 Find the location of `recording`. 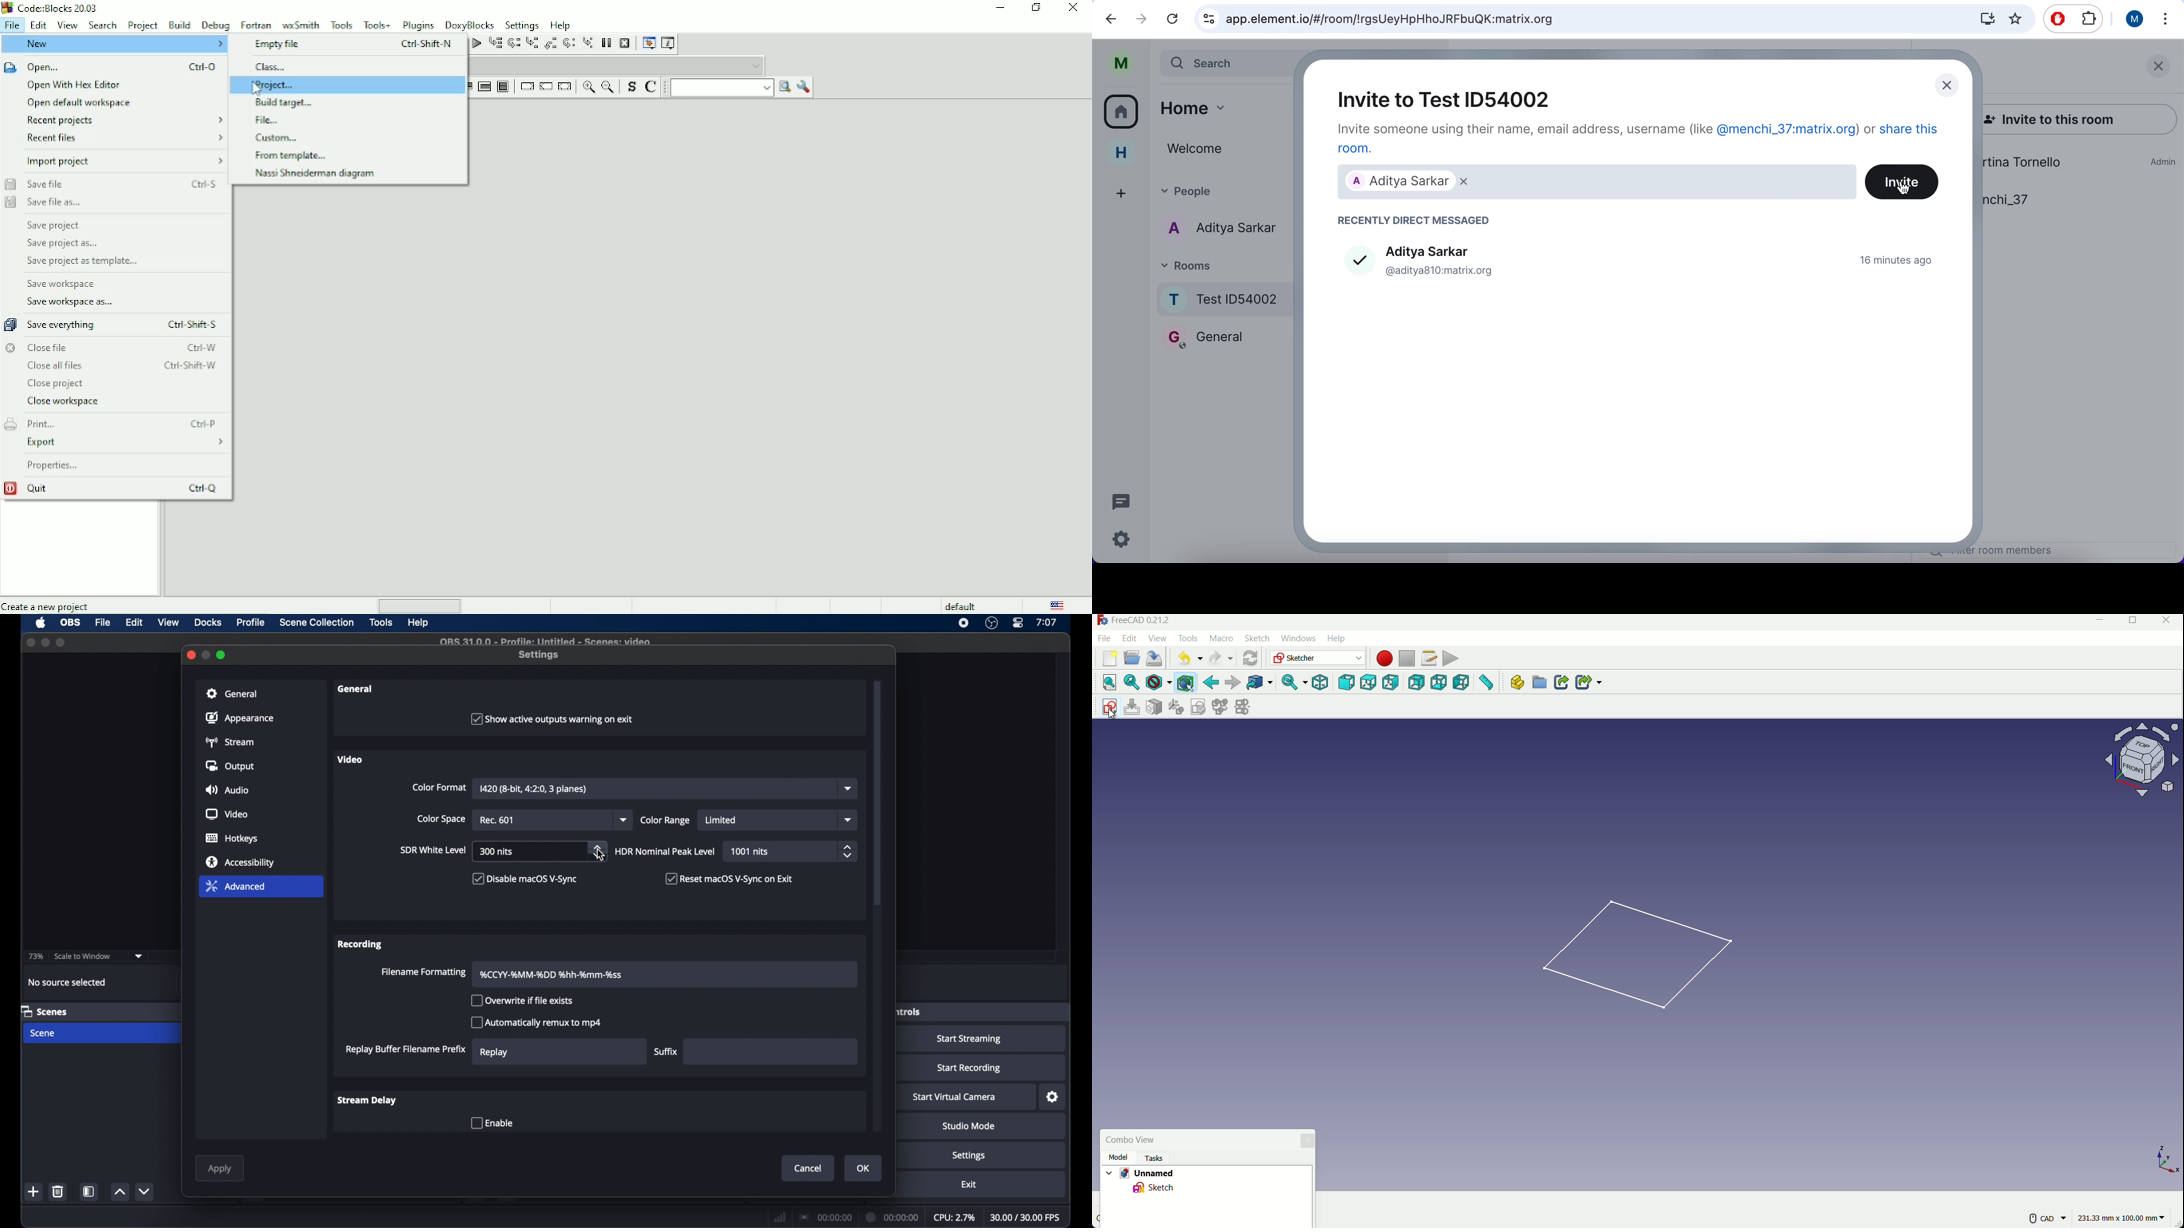

recording is located at coordinates (361, 945).